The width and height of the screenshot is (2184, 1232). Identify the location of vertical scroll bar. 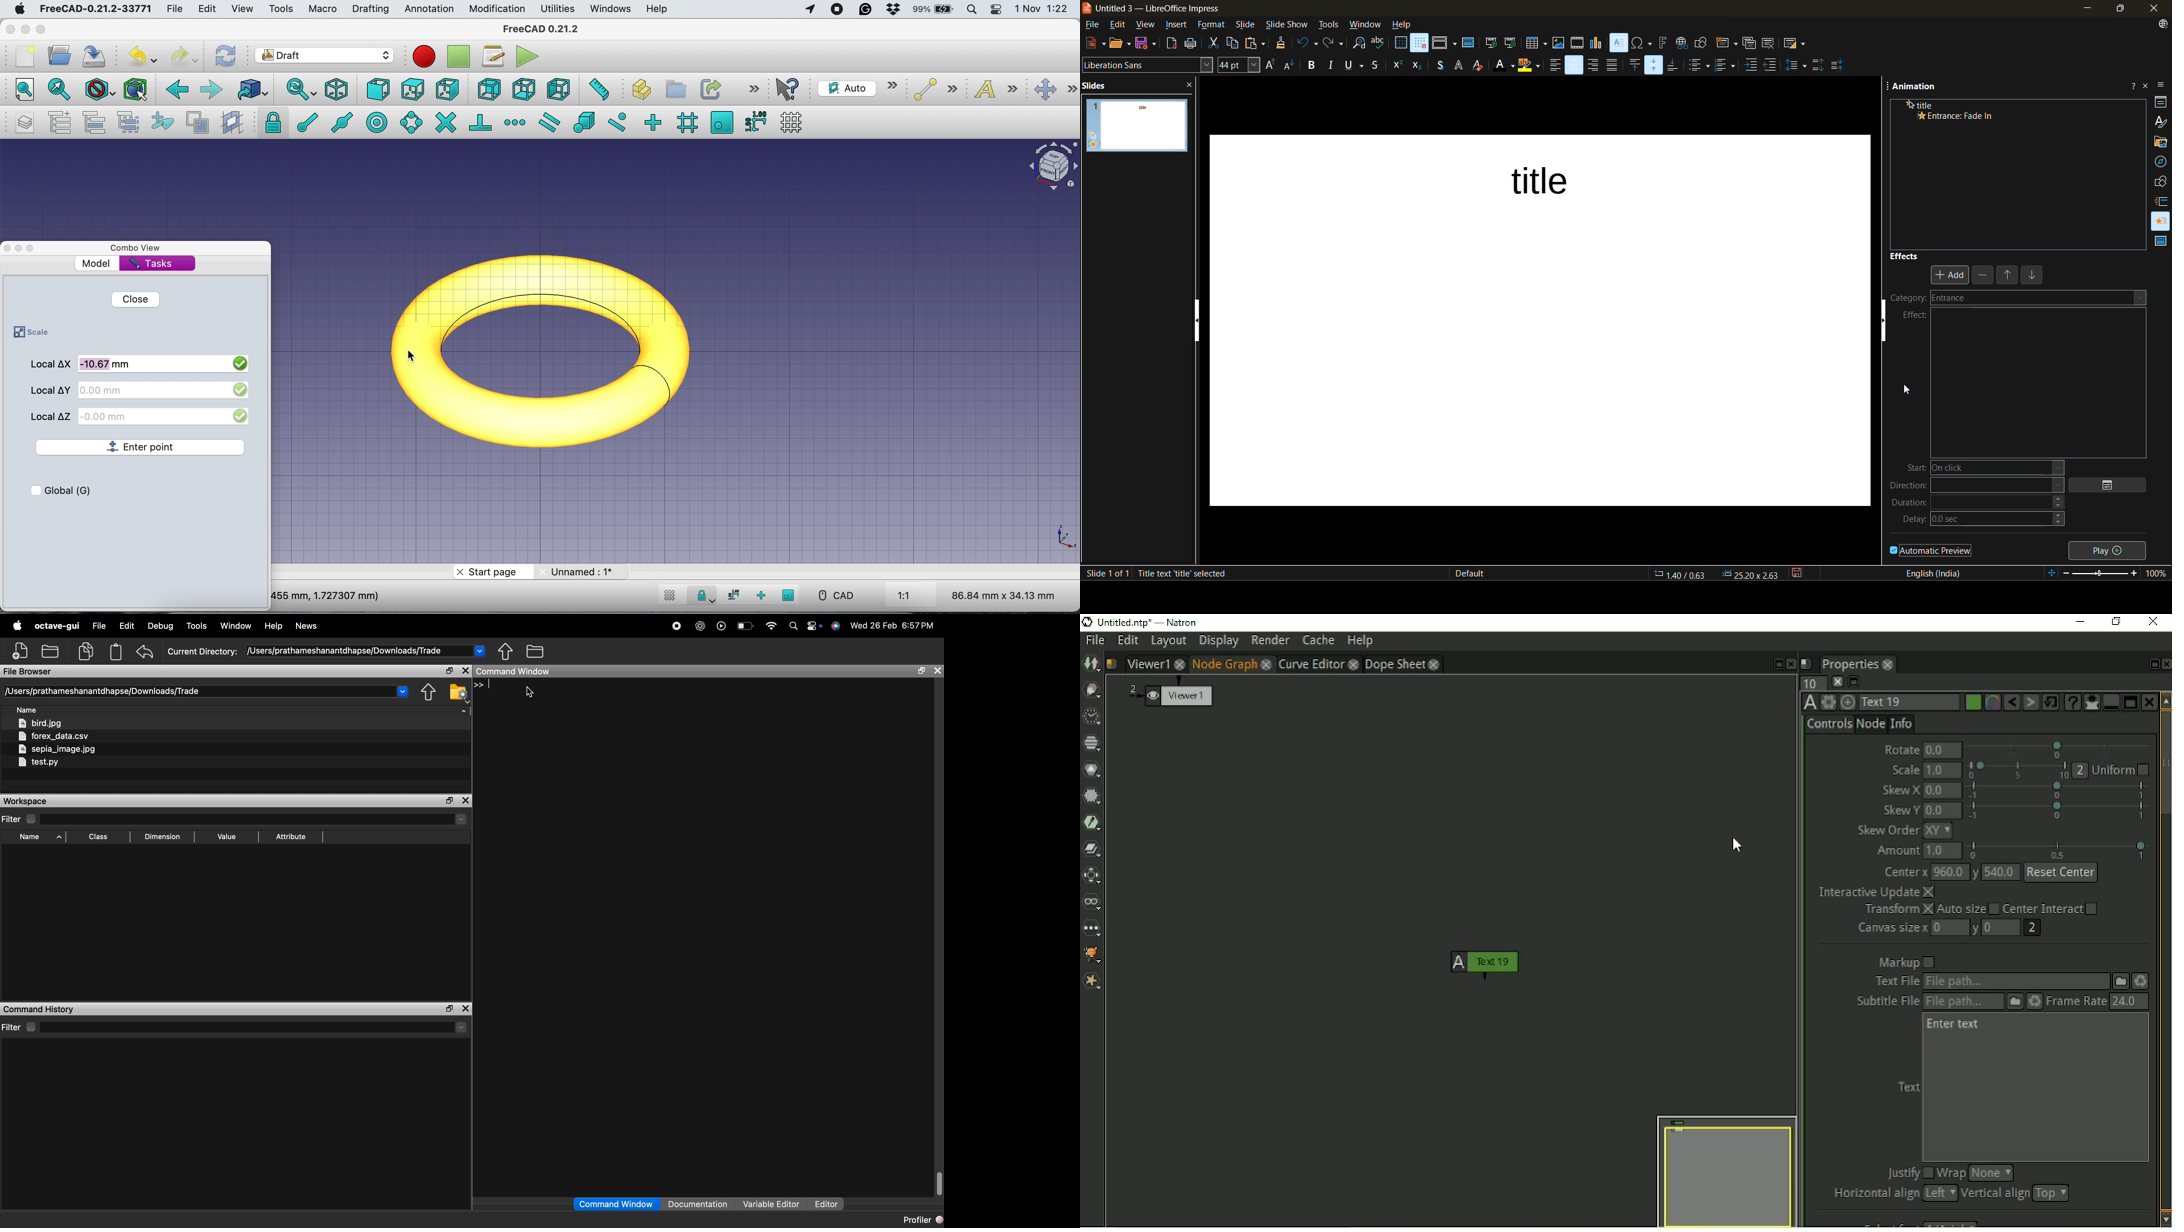
(1876, 310).